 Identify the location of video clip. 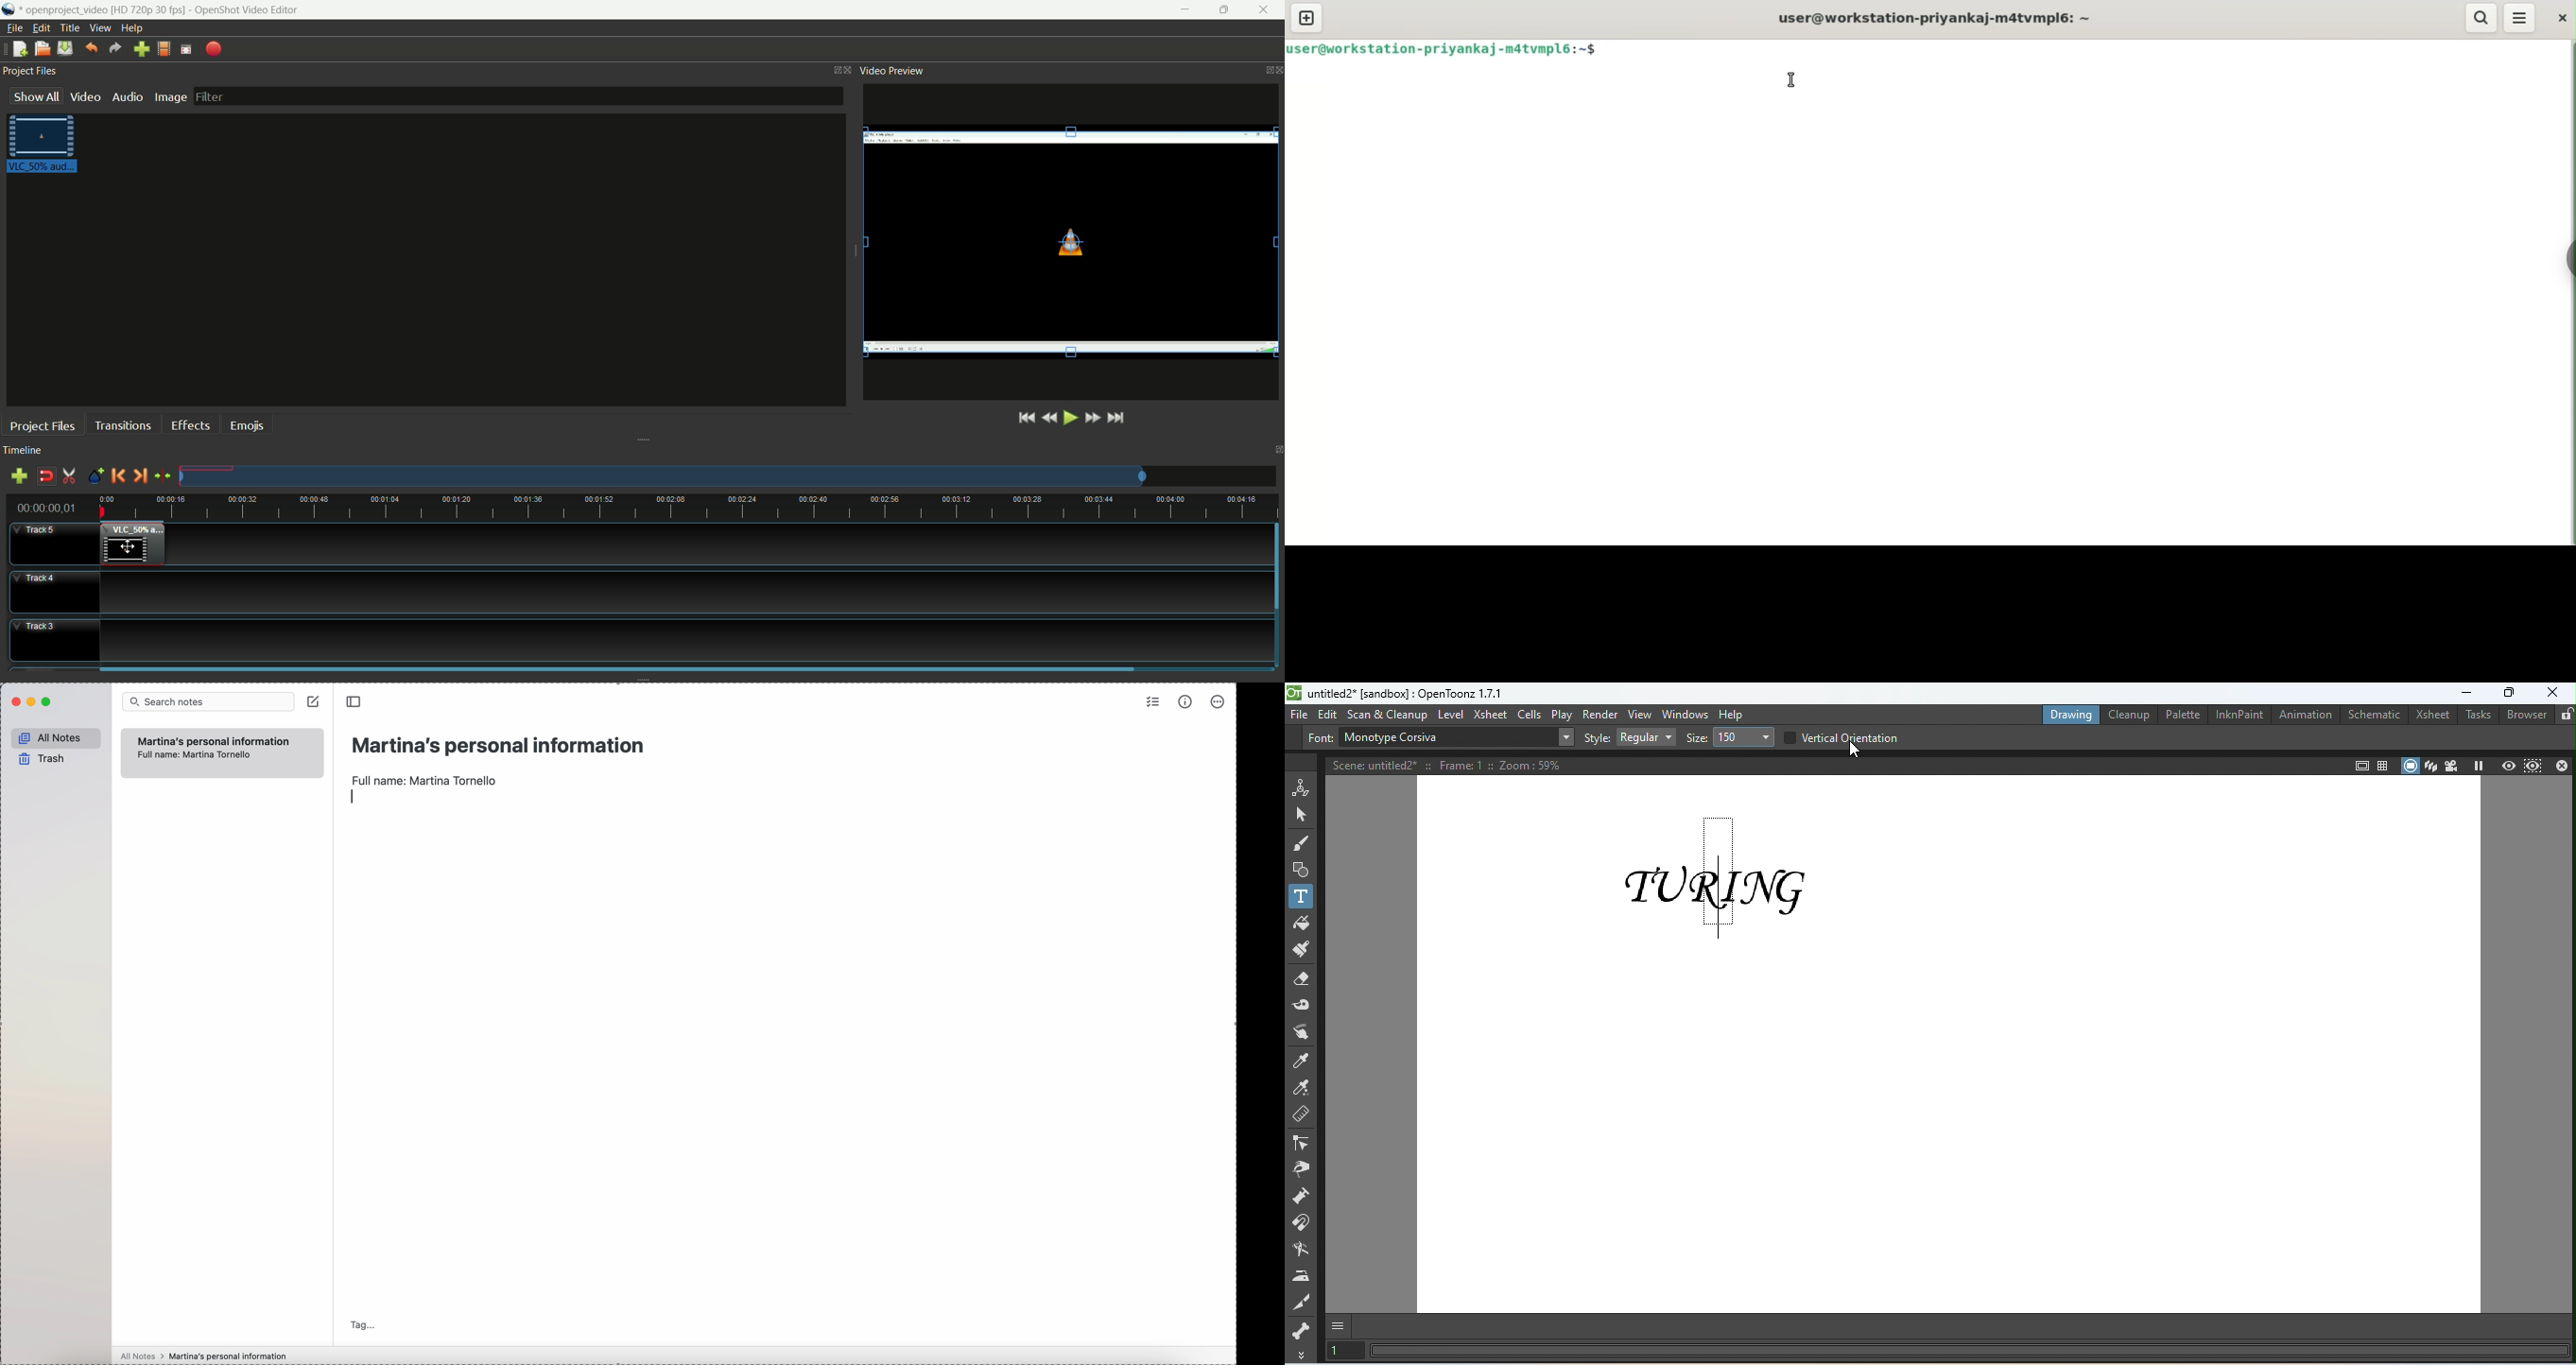
(132, 544).